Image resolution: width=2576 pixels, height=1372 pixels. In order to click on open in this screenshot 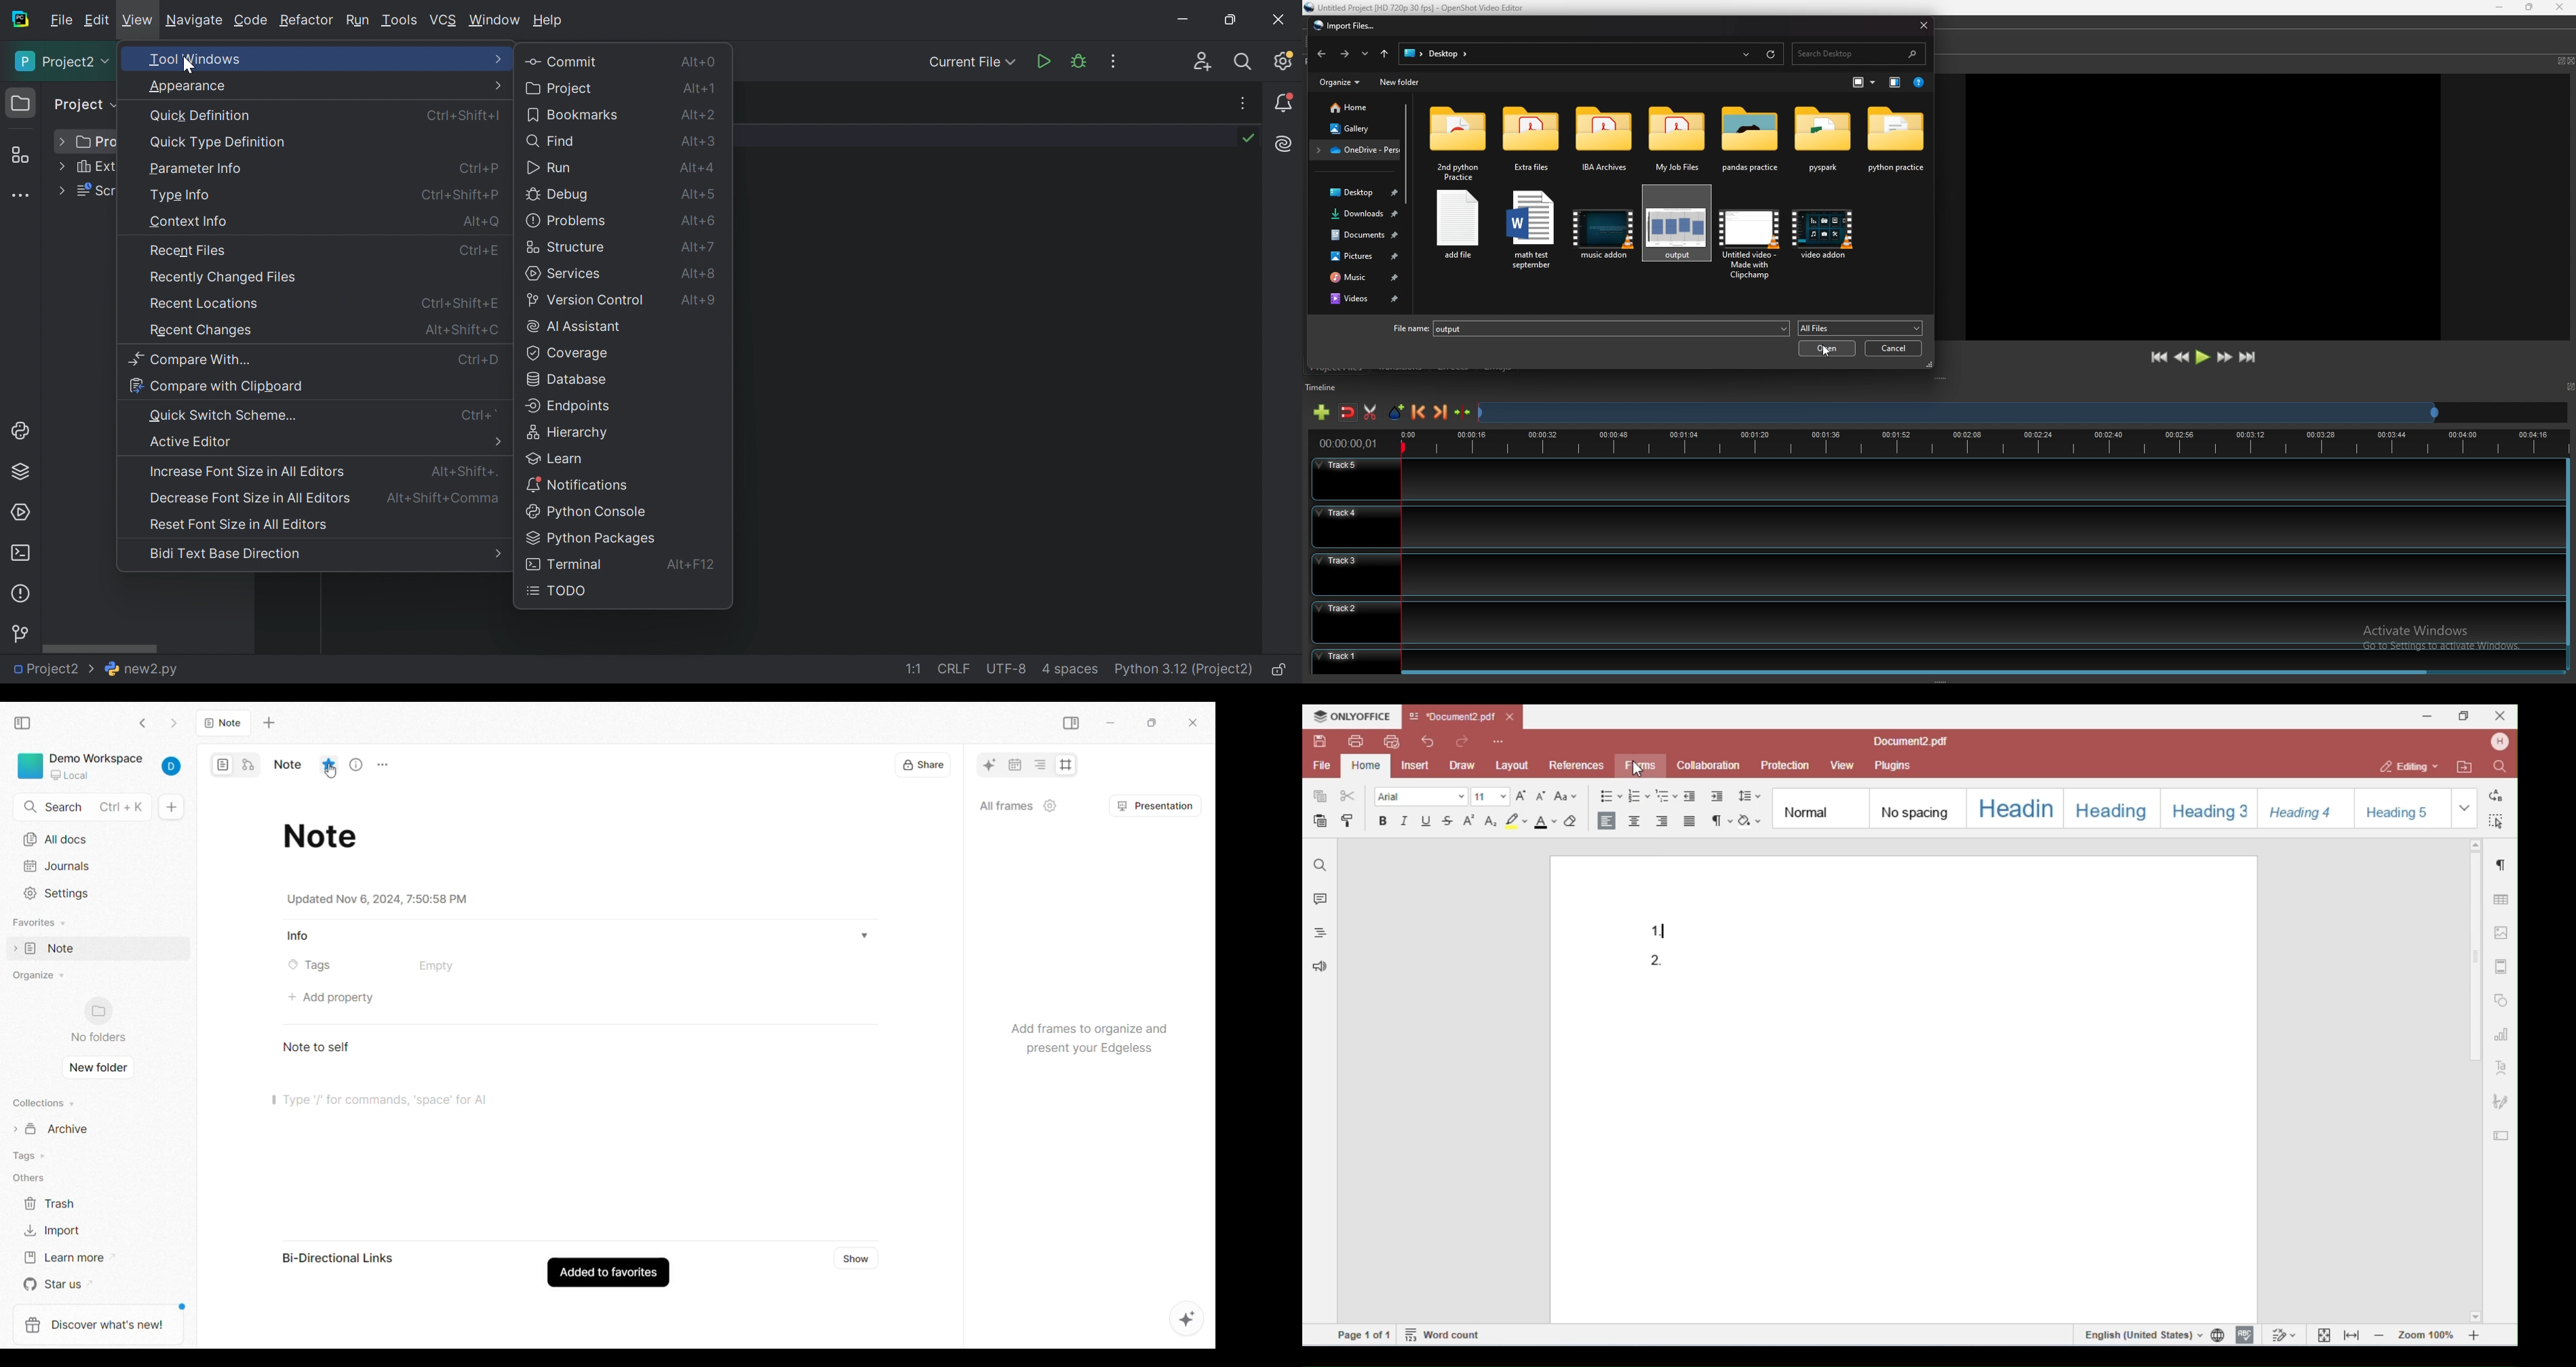, I will do `click(1827, 346)`.